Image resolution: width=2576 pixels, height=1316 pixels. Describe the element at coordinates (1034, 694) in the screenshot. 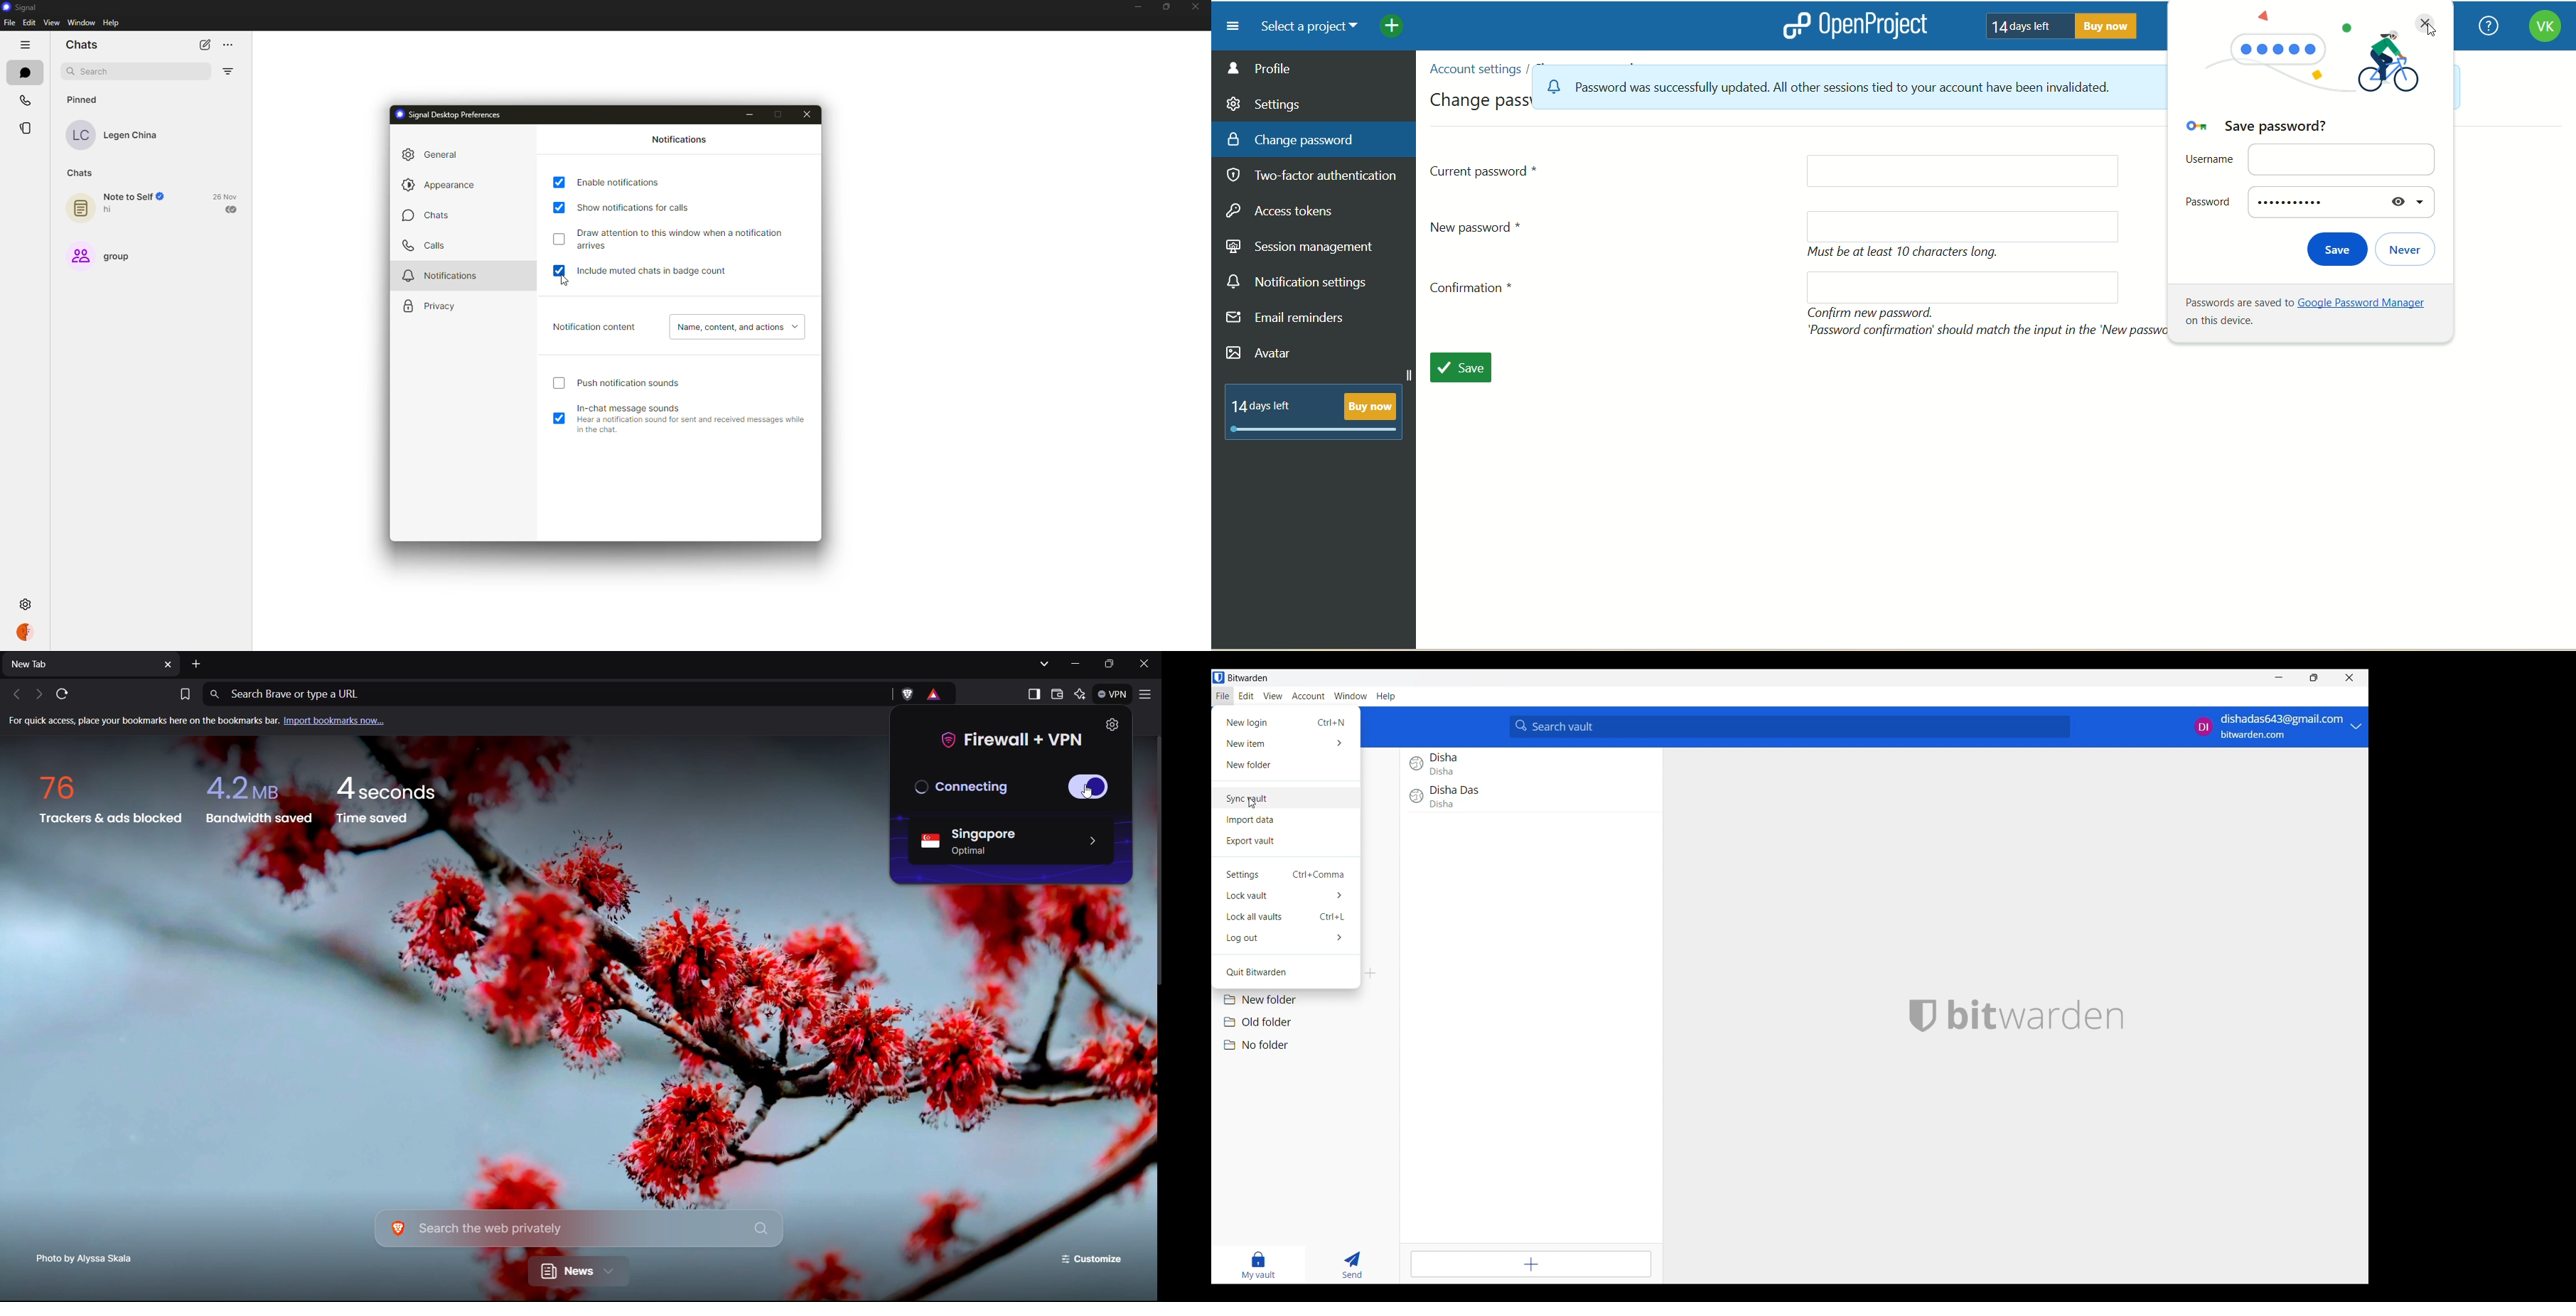

I see `Show sidebar` at that location.